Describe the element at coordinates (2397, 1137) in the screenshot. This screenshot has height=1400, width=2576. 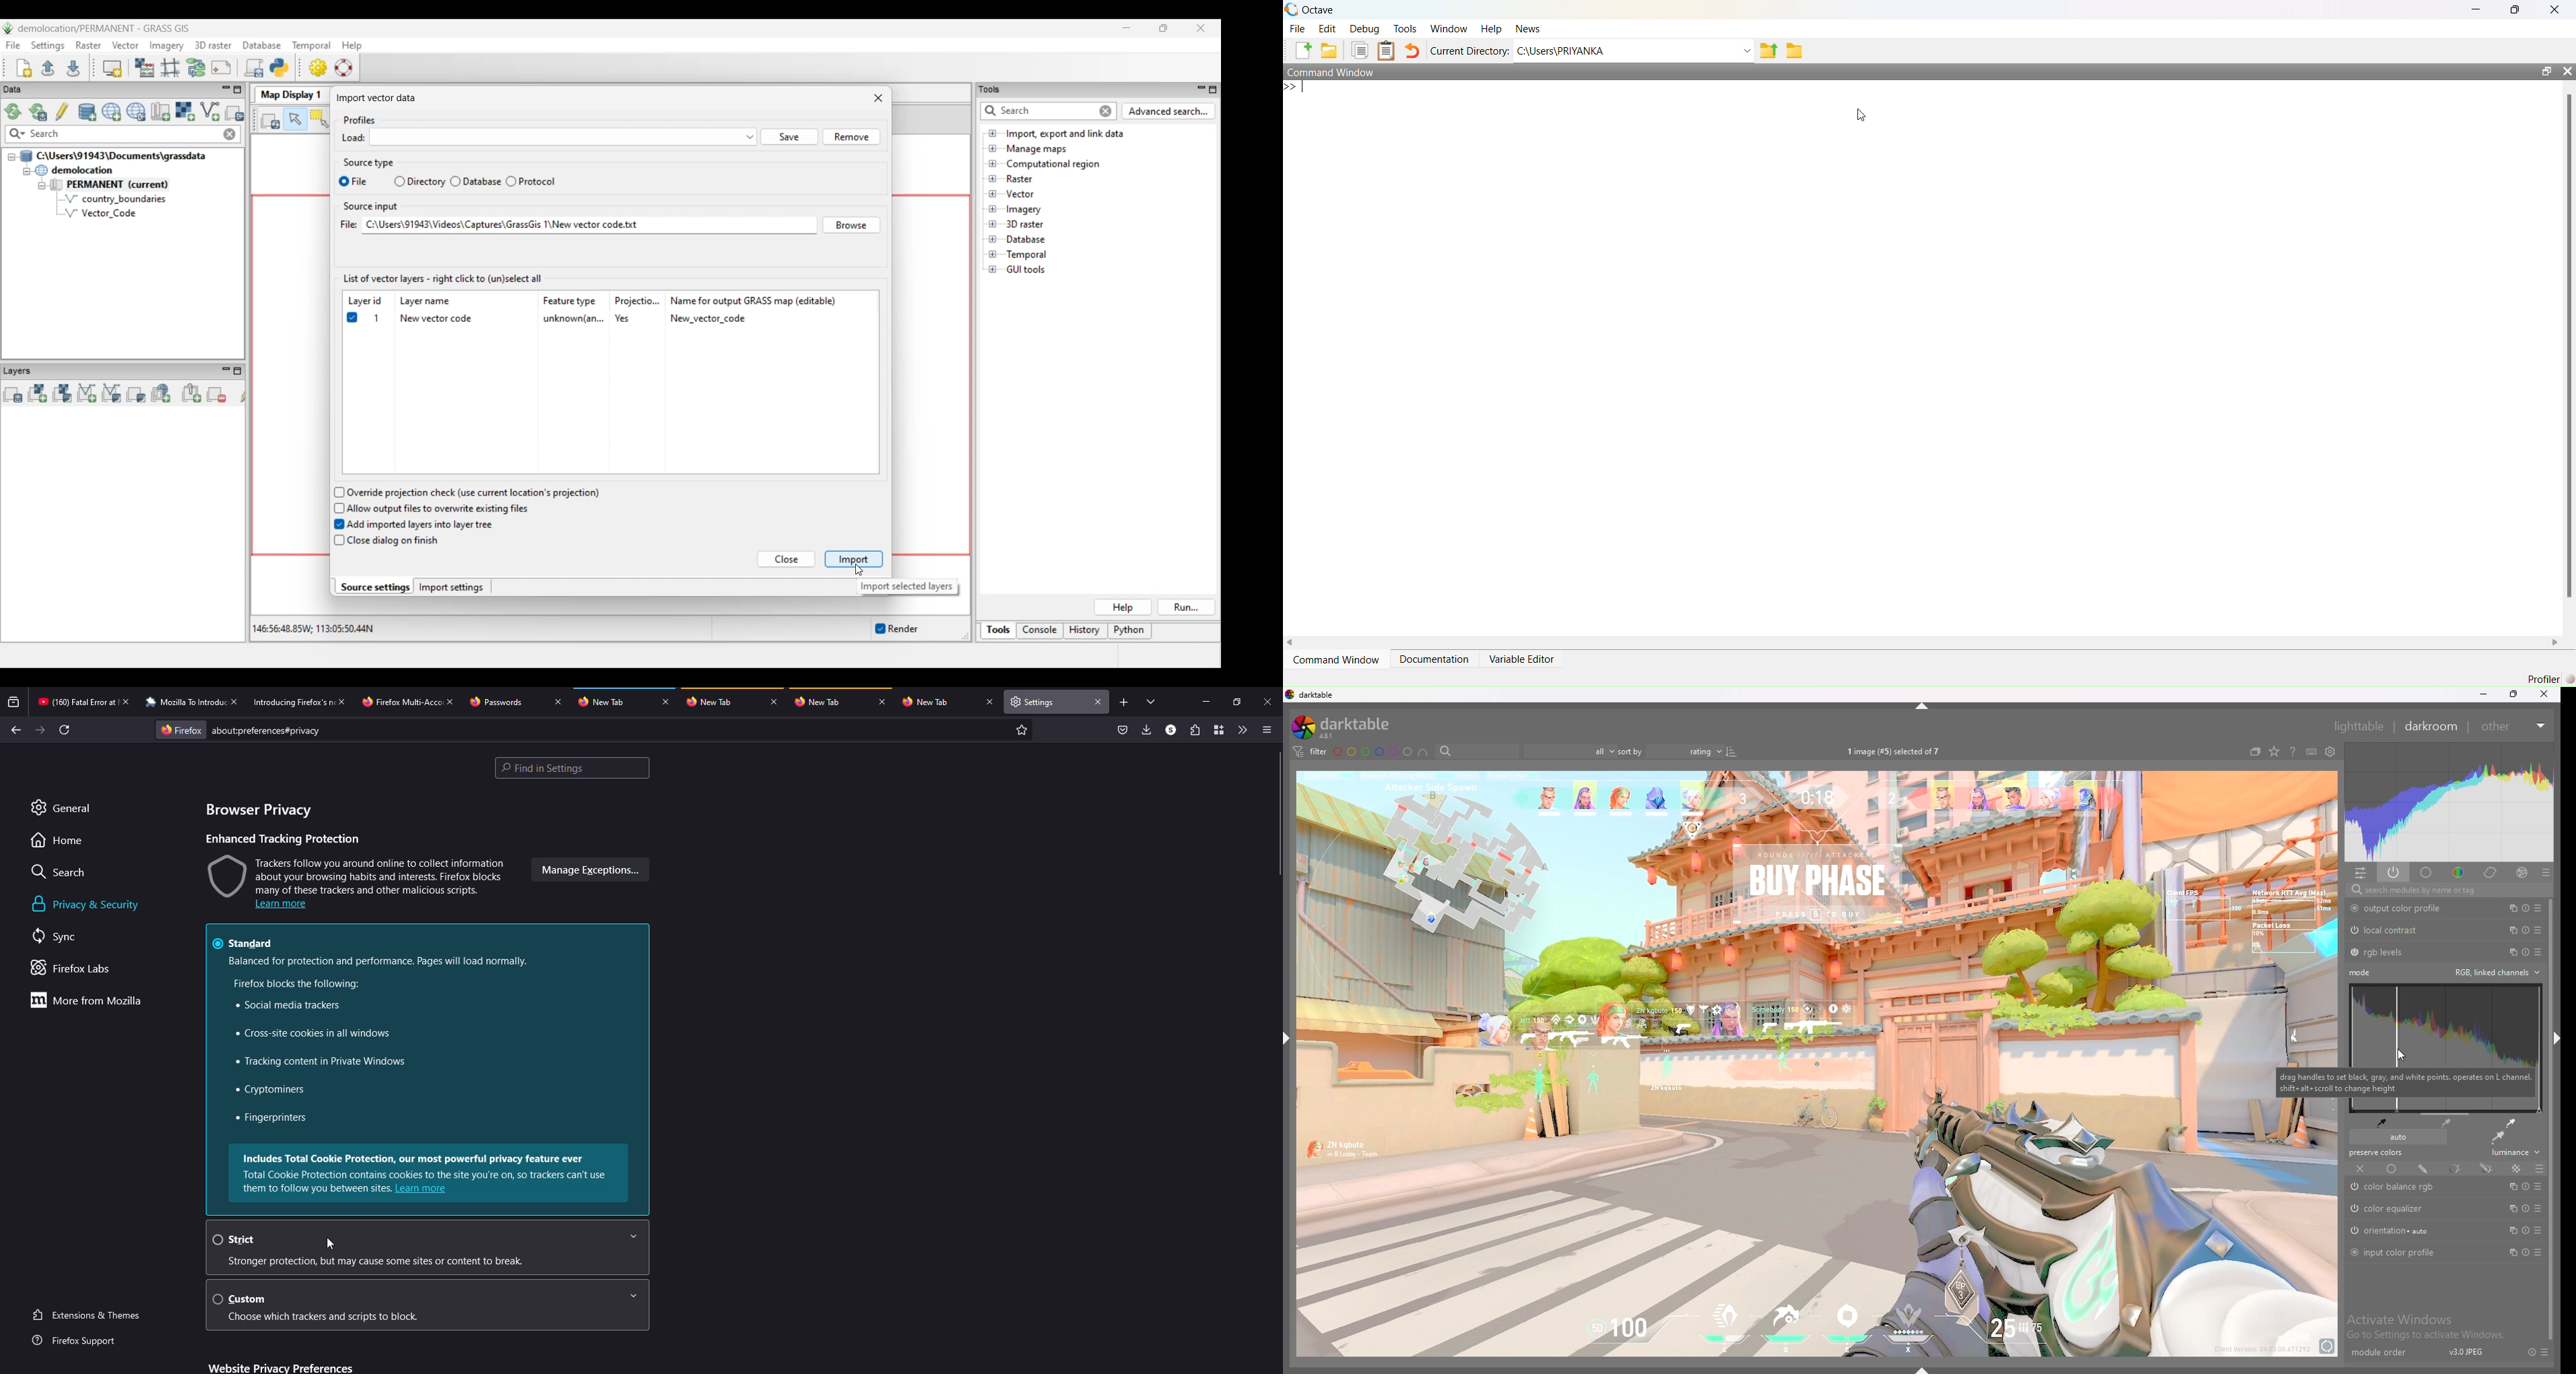
I see `auto` at that location.